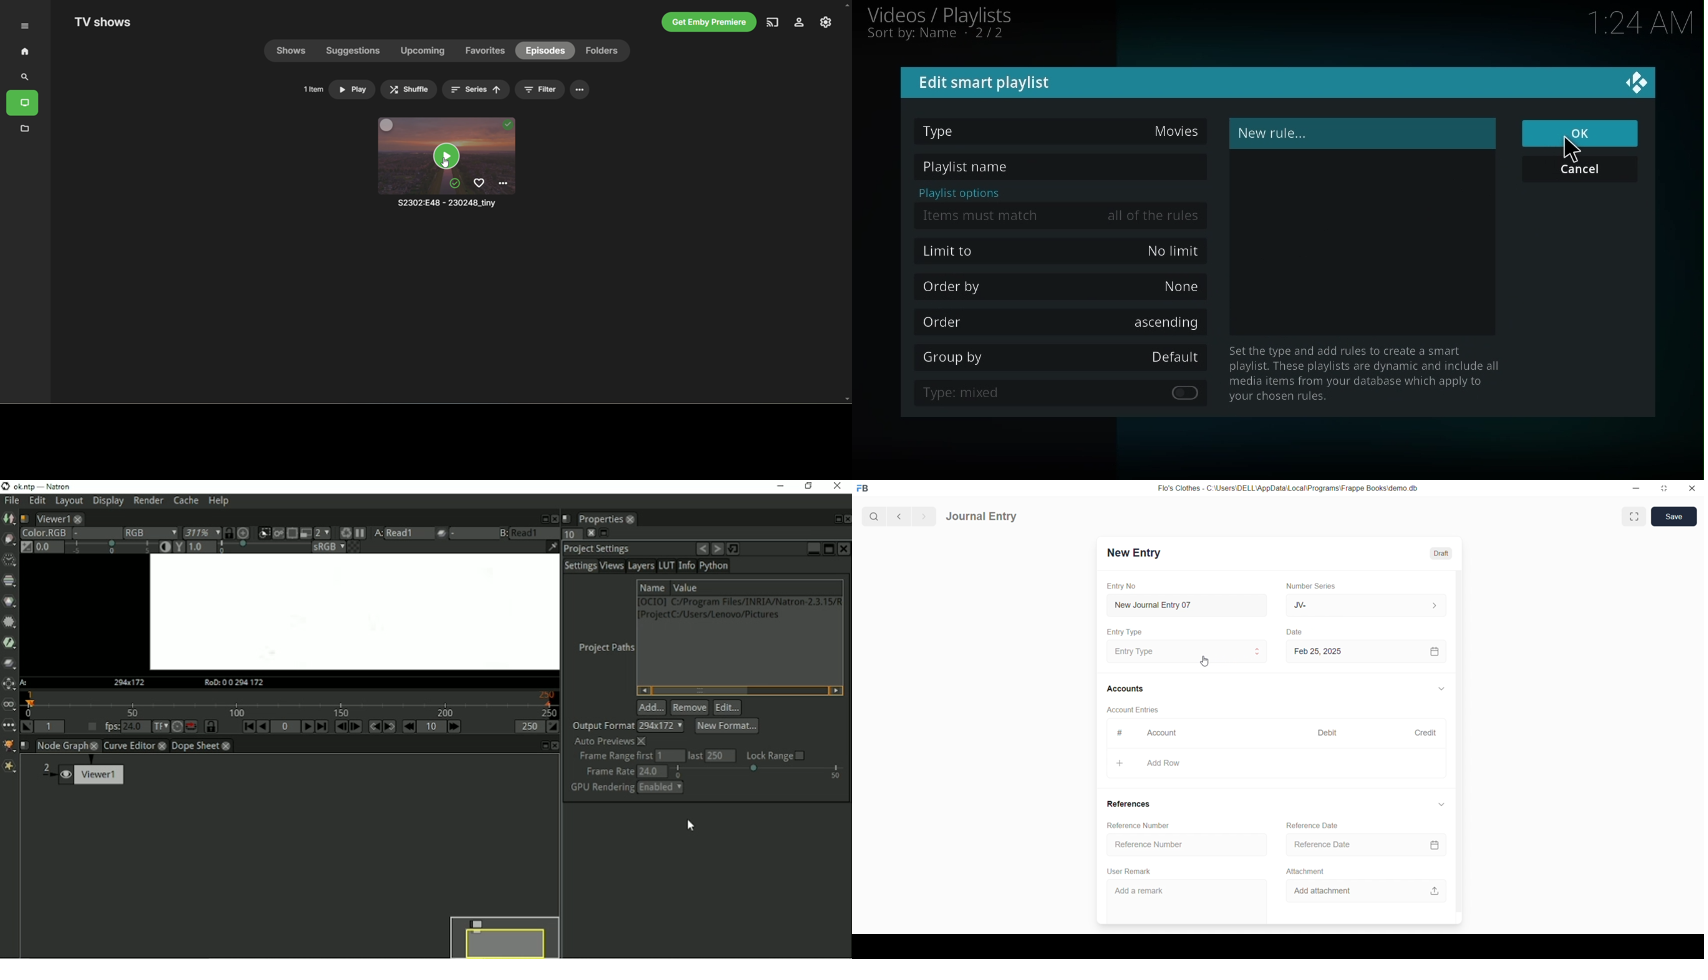 Image resolution: width=1708 pixels, height=980 pixels. What do you see at coordinates (95, 746) in the screenshot?
I see `close` at bounding box center [95, 746].